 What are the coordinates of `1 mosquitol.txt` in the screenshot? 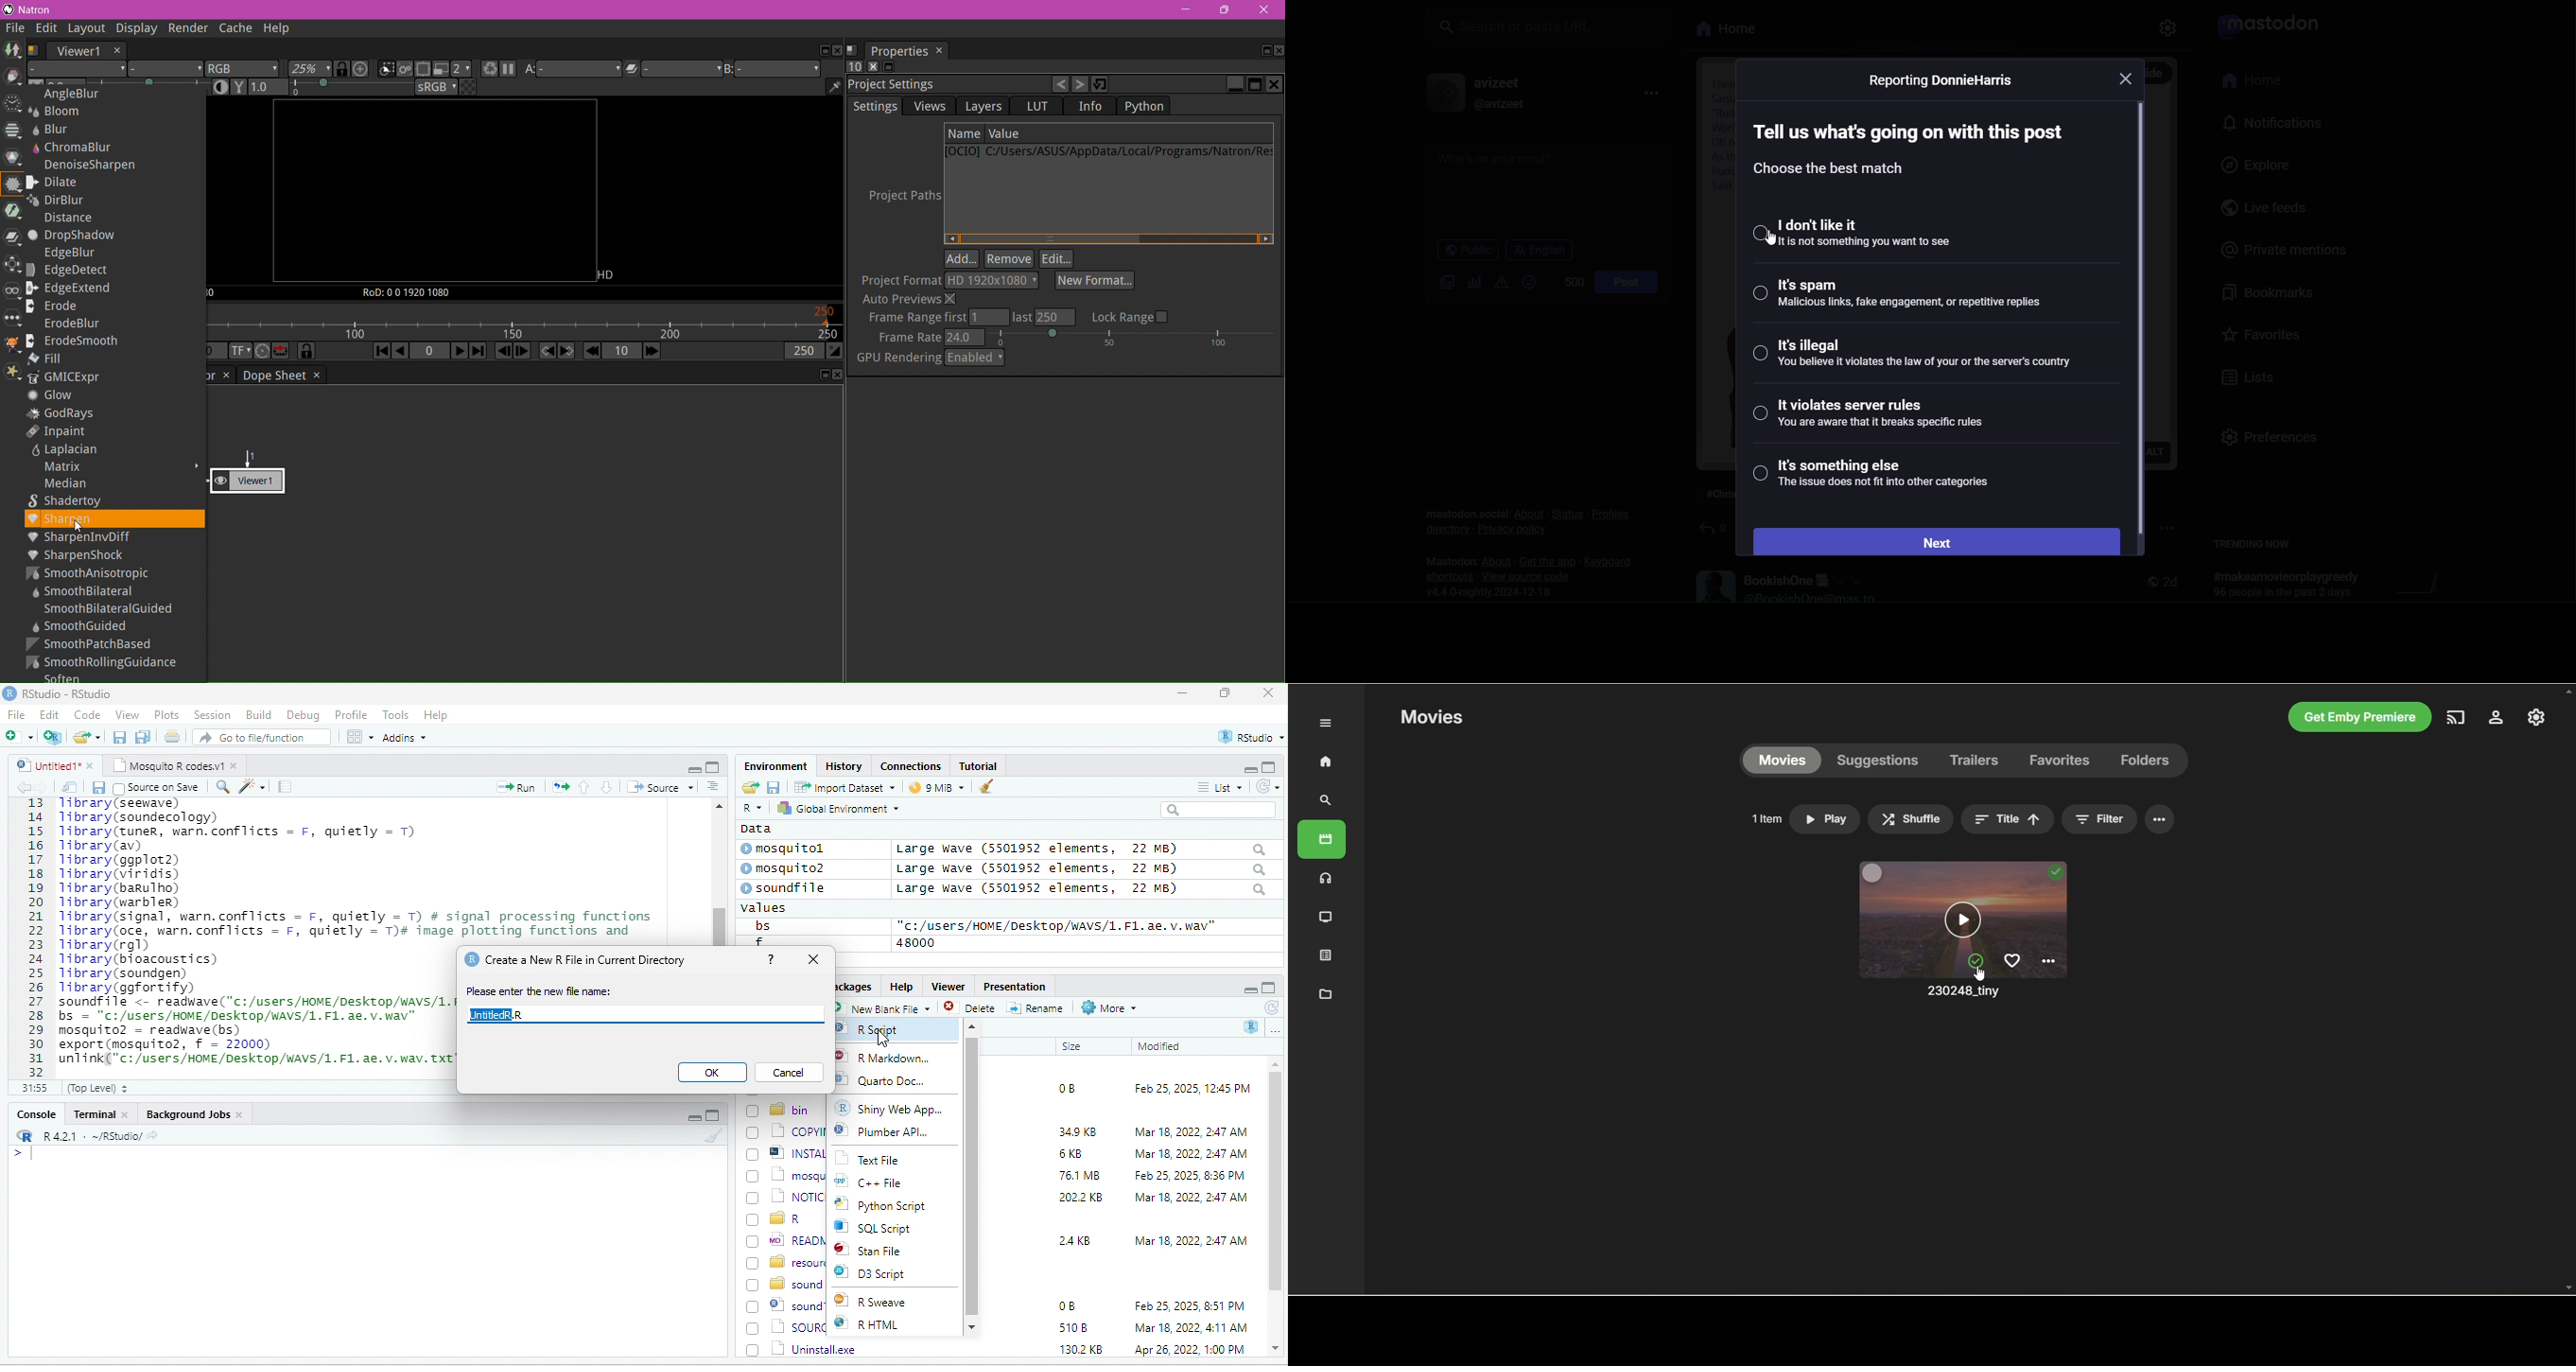 It's located at (782, 1174).